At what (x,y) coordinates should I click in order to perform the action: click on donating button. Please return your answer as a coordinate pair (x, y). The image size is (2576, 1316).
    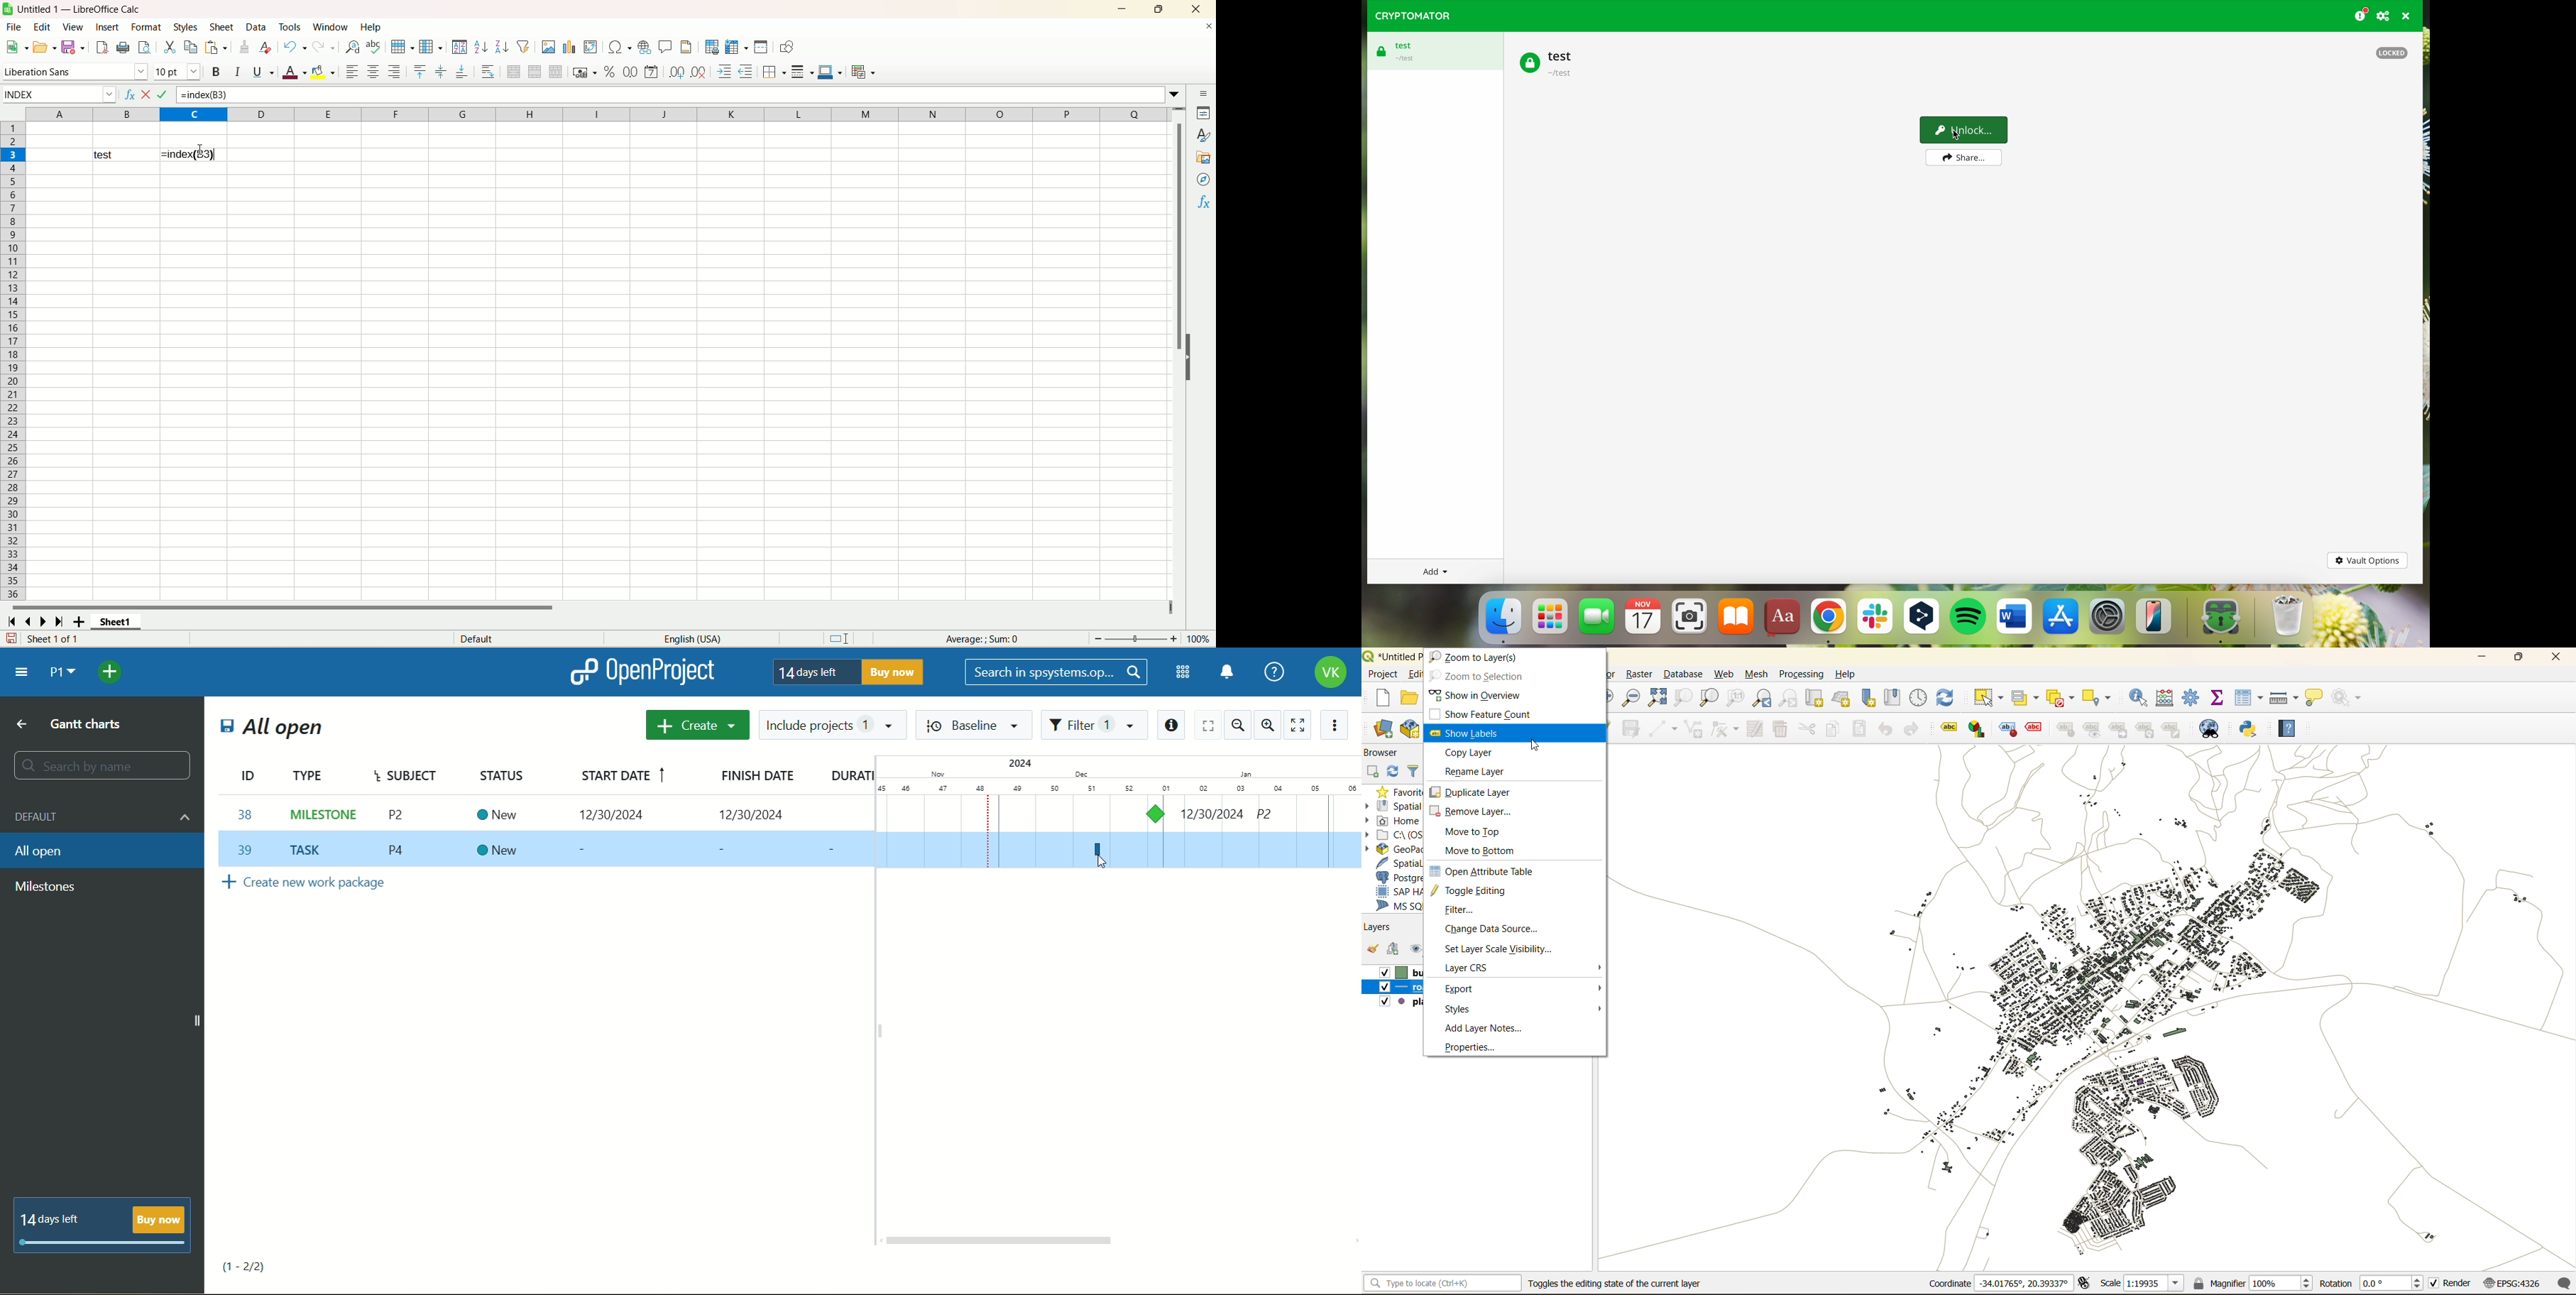
    Looking at the image, I should click on (2361, 14).